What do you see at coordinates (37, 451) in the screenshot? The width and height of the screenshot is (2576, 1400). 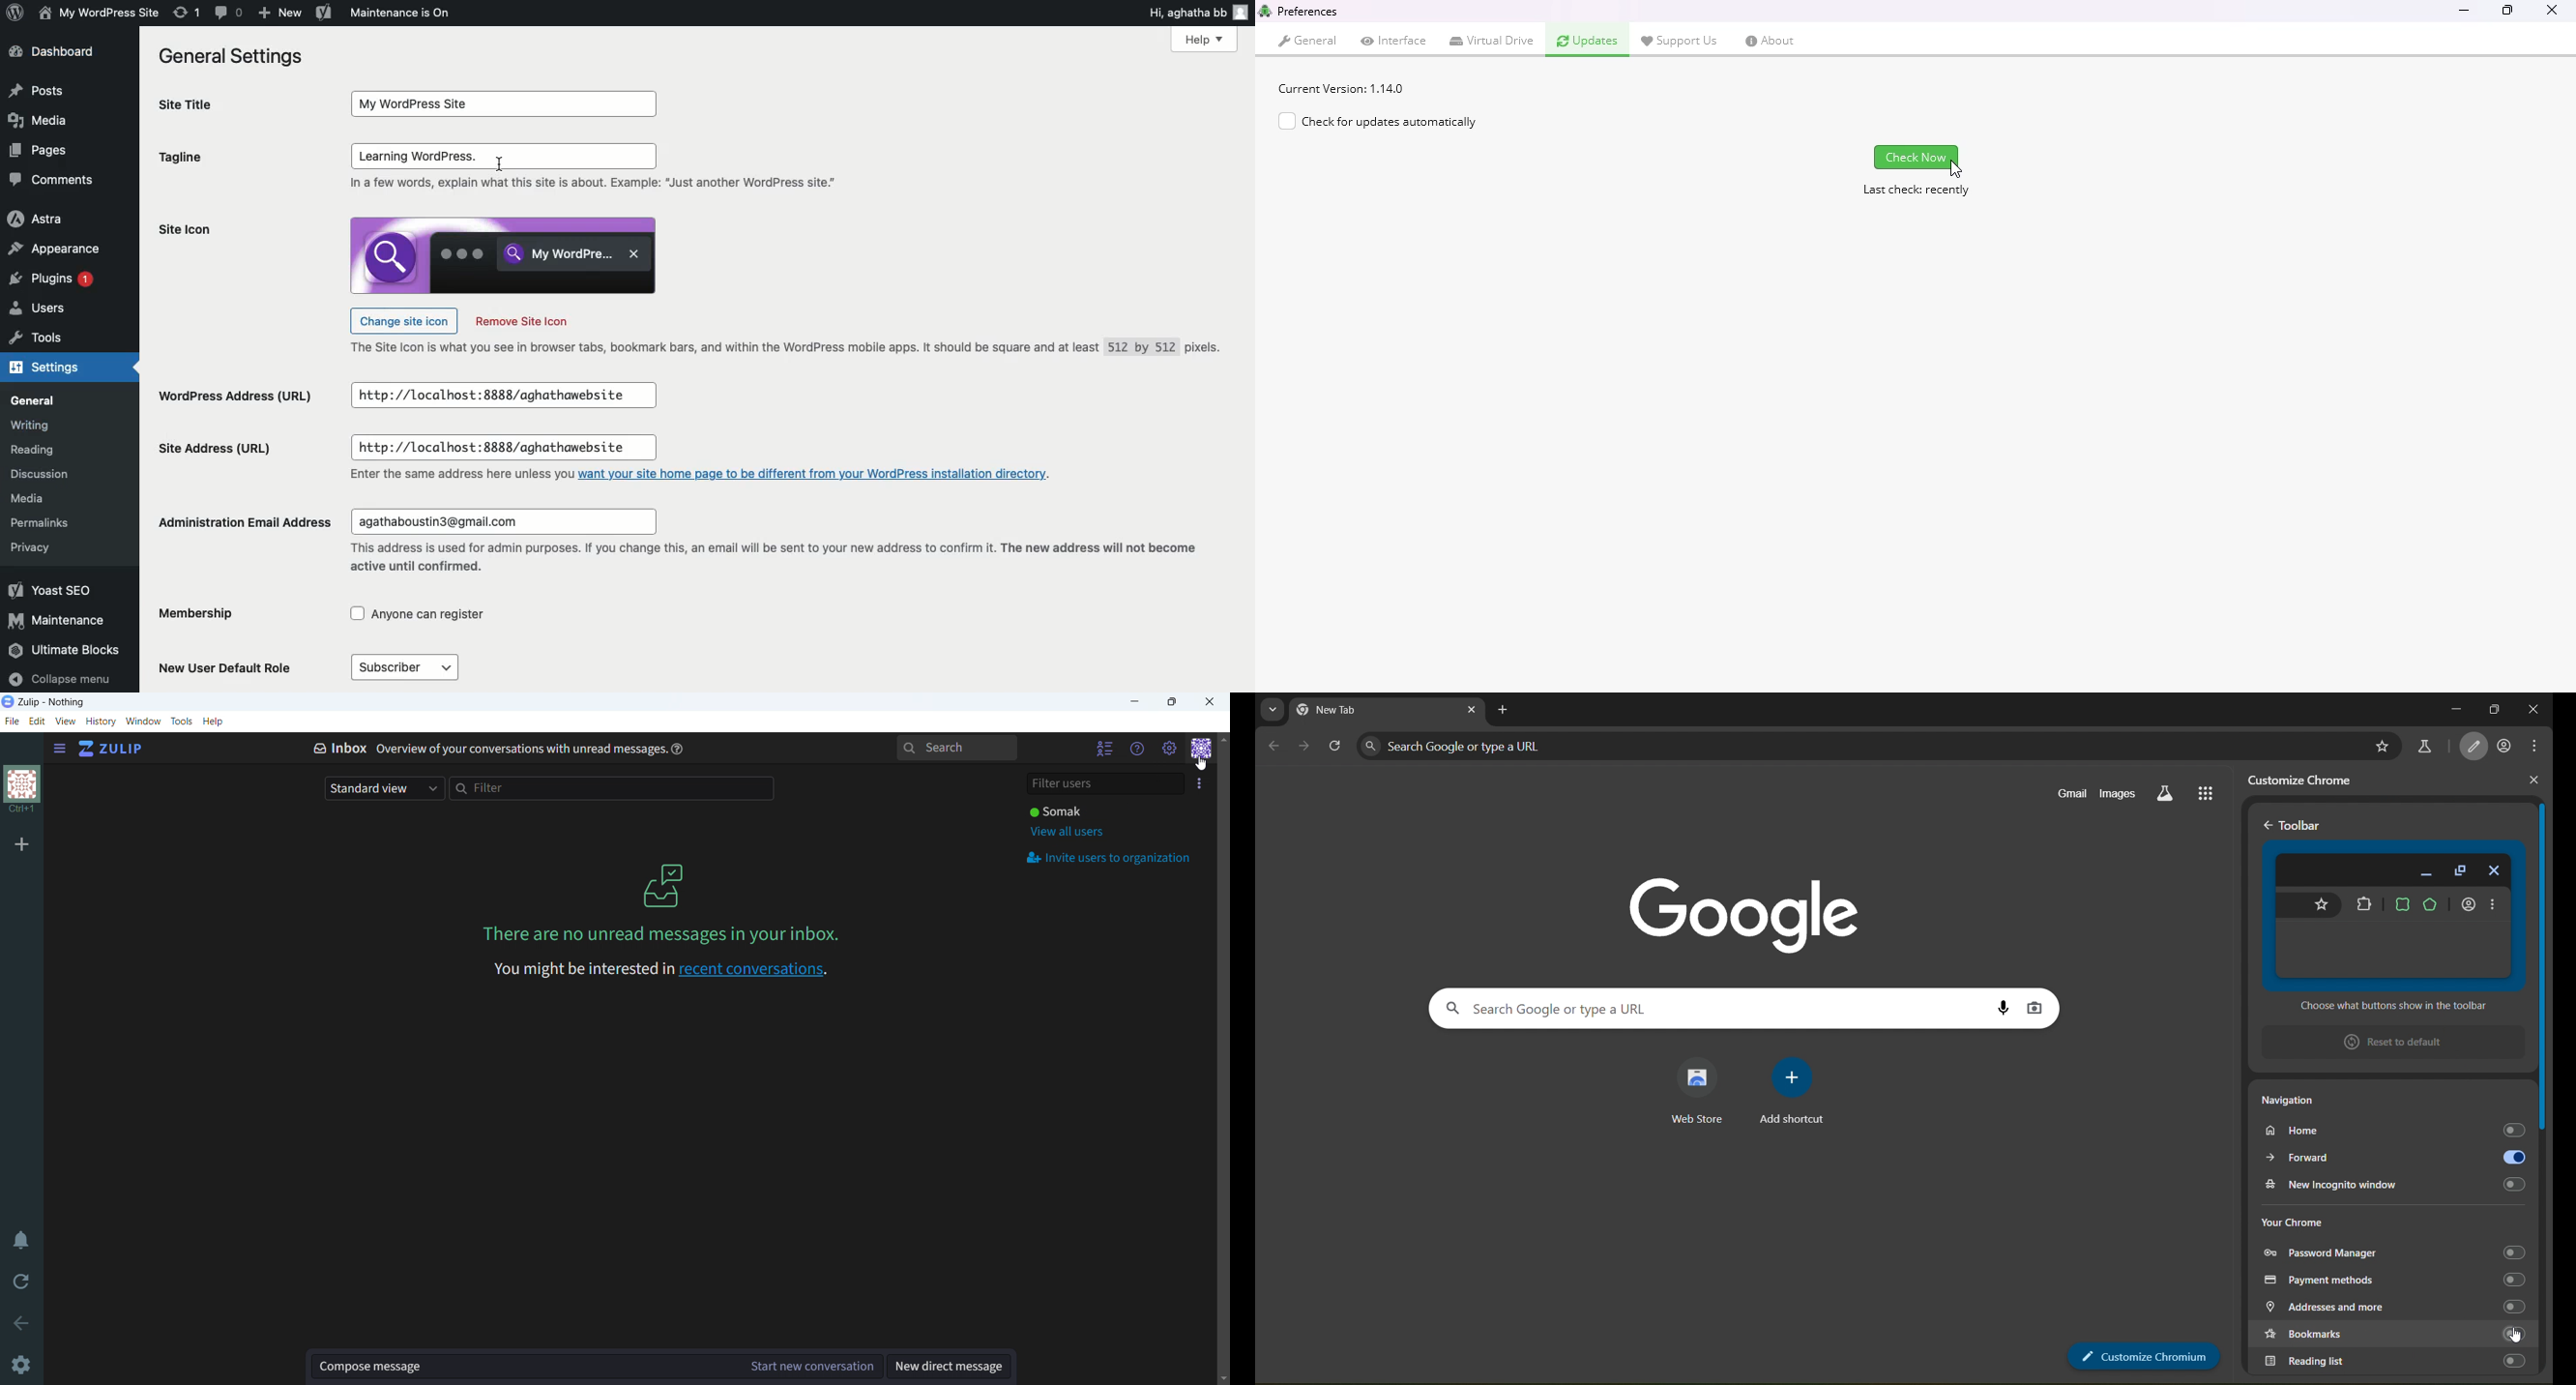 I see `Reading` at bounding box center [37, 451].